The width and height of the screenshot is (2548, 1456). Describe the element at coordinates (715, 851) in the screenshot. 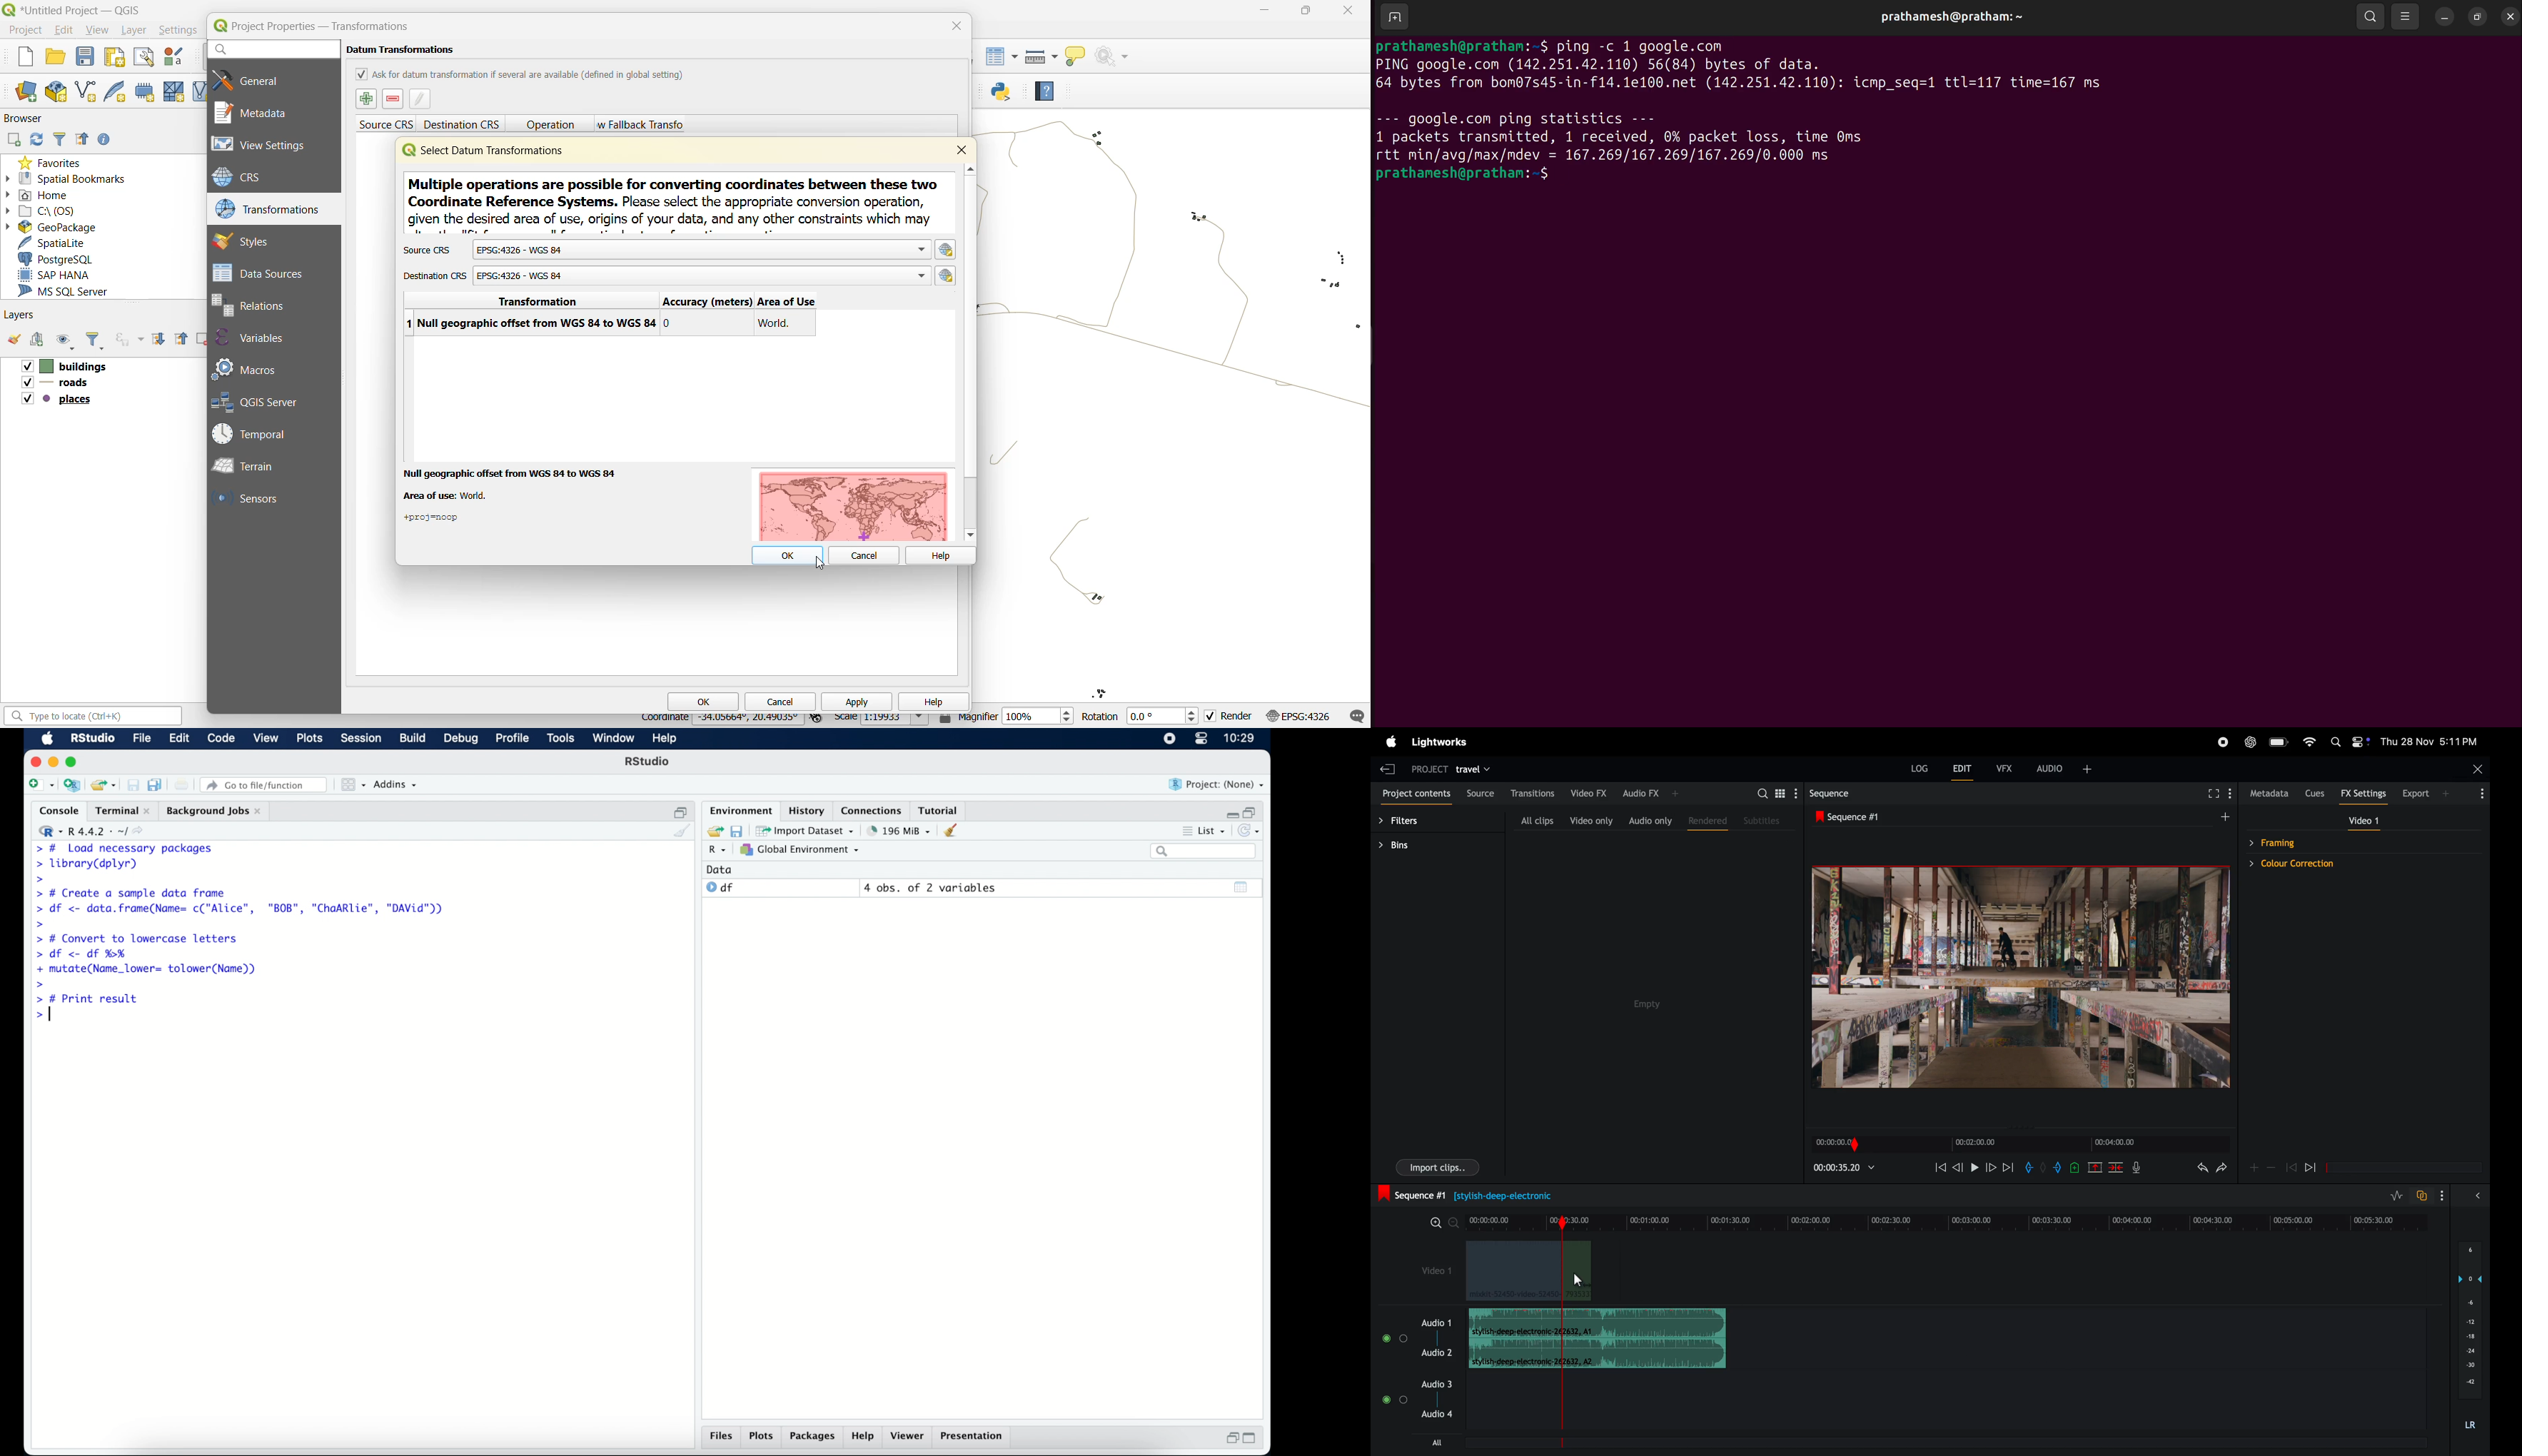

I see `R` at that location.